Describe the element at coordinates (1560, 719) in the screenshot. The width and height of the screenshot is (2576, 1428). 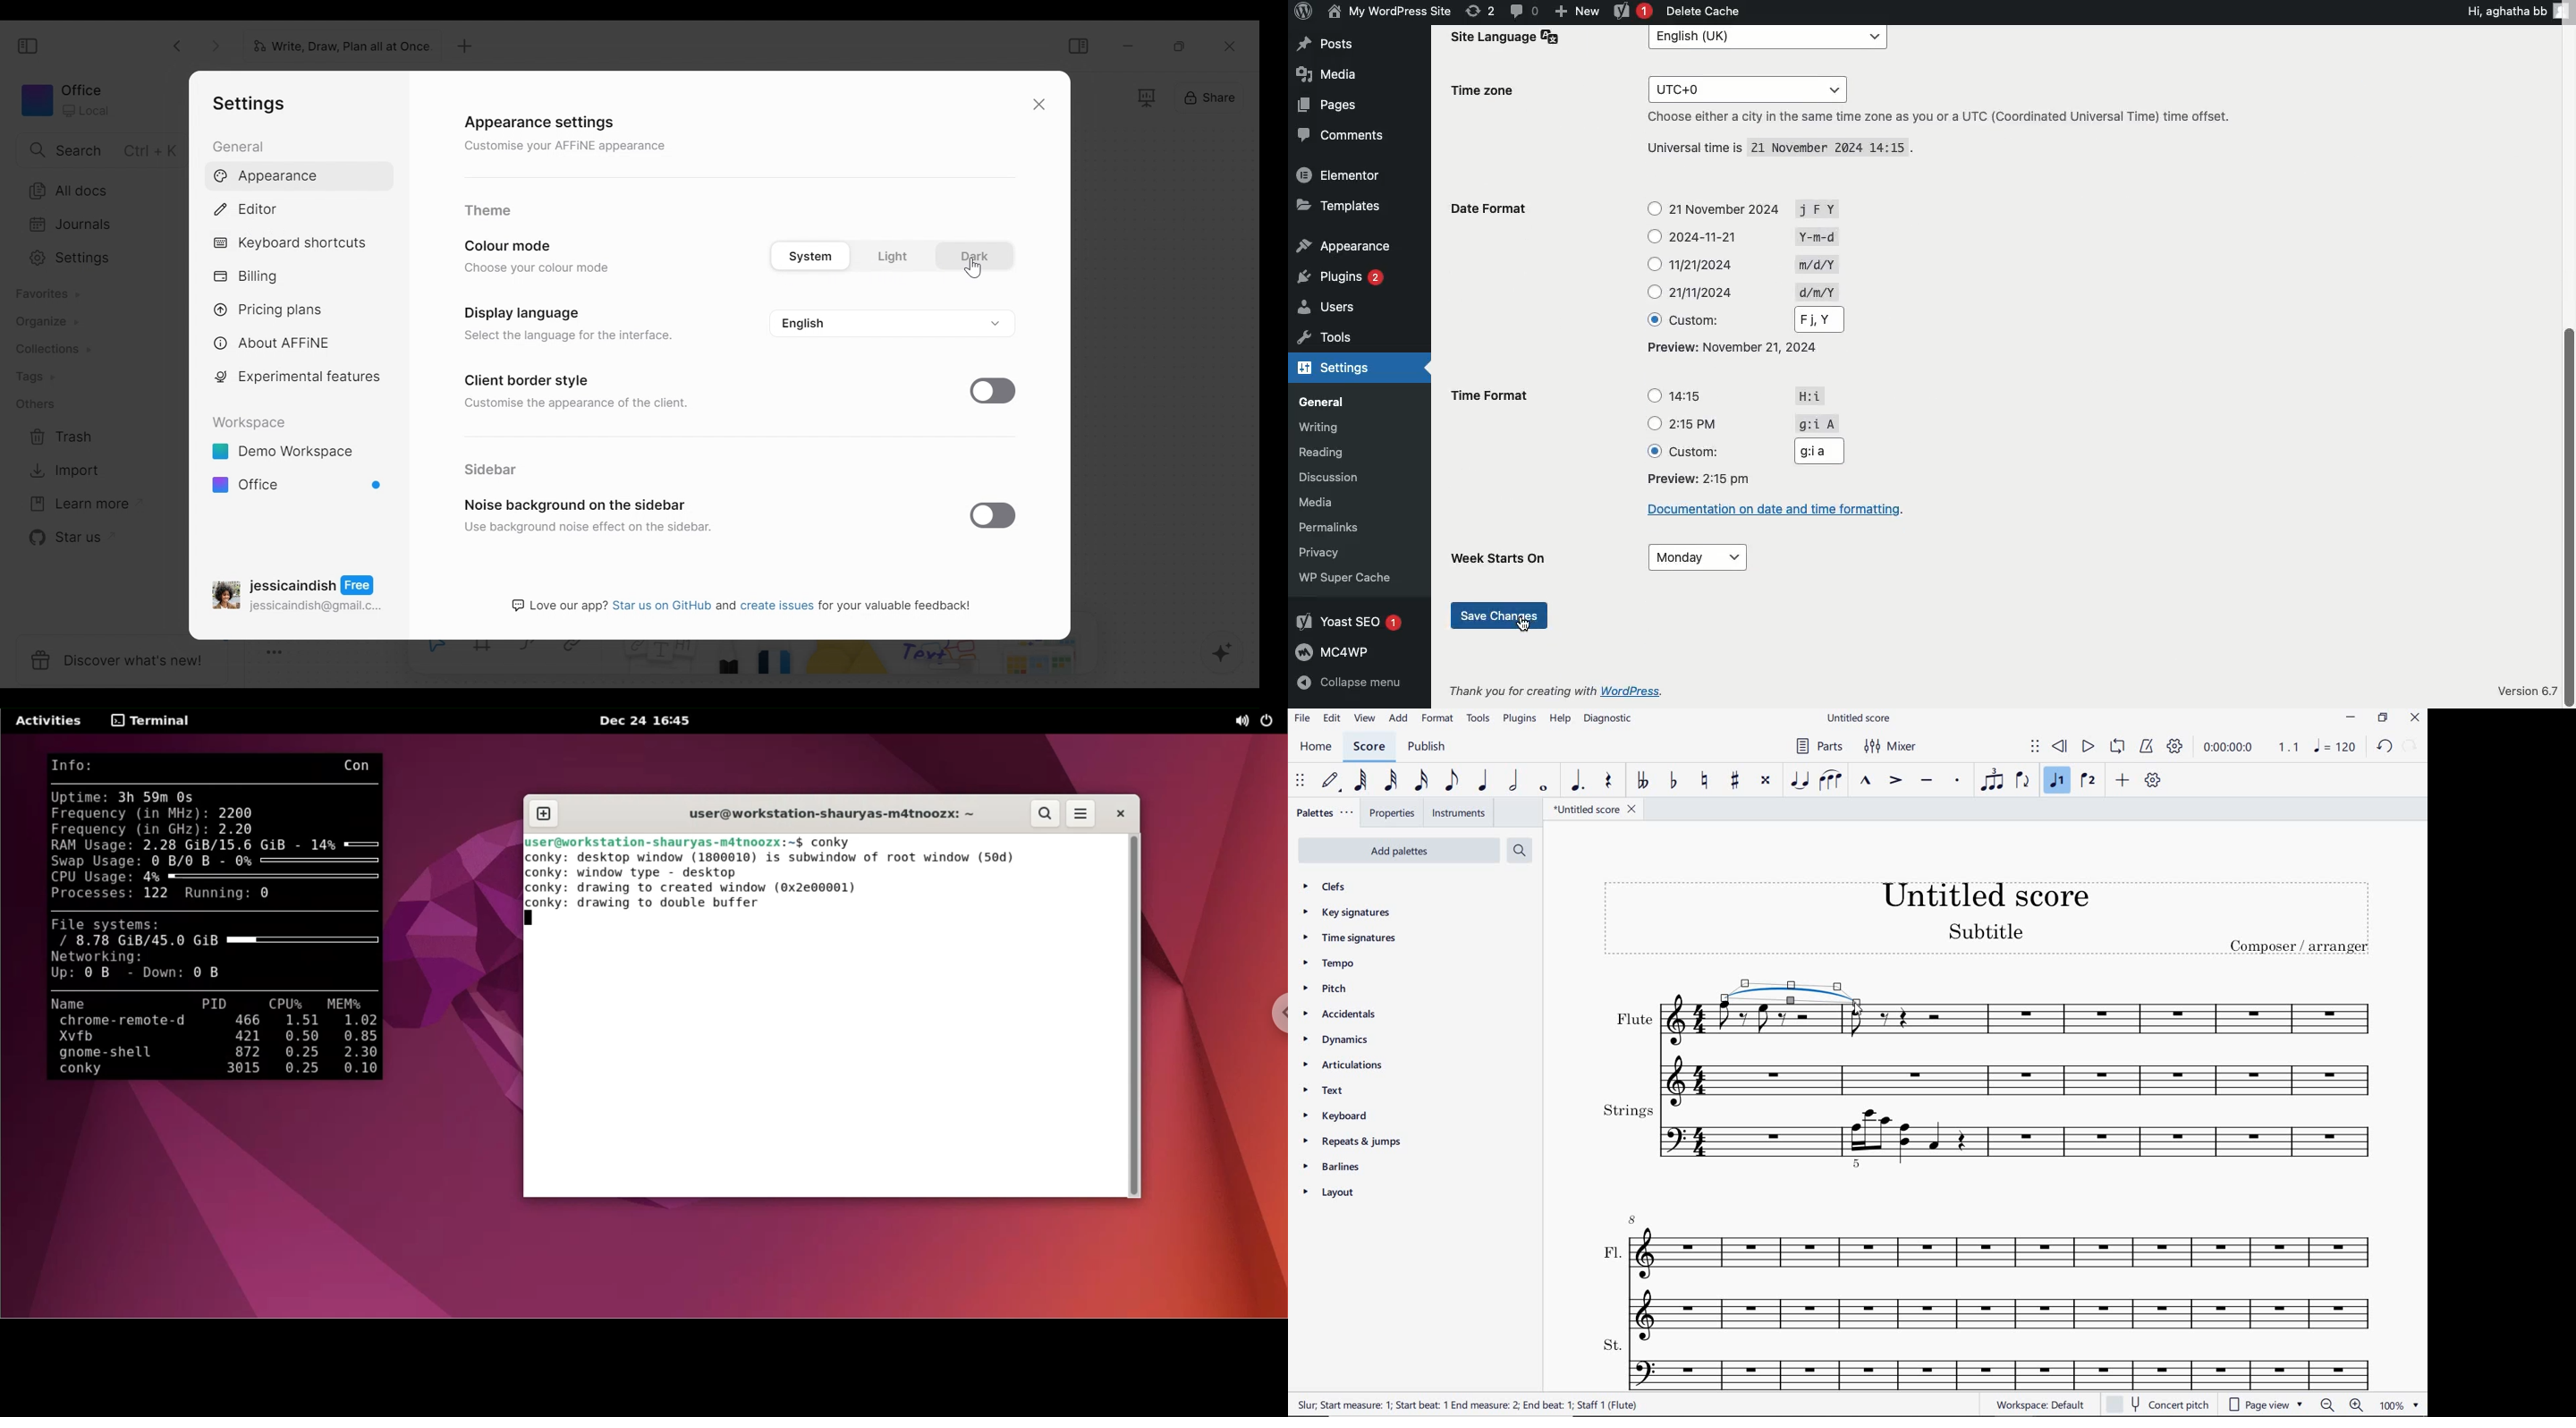
I see `help` at that location.